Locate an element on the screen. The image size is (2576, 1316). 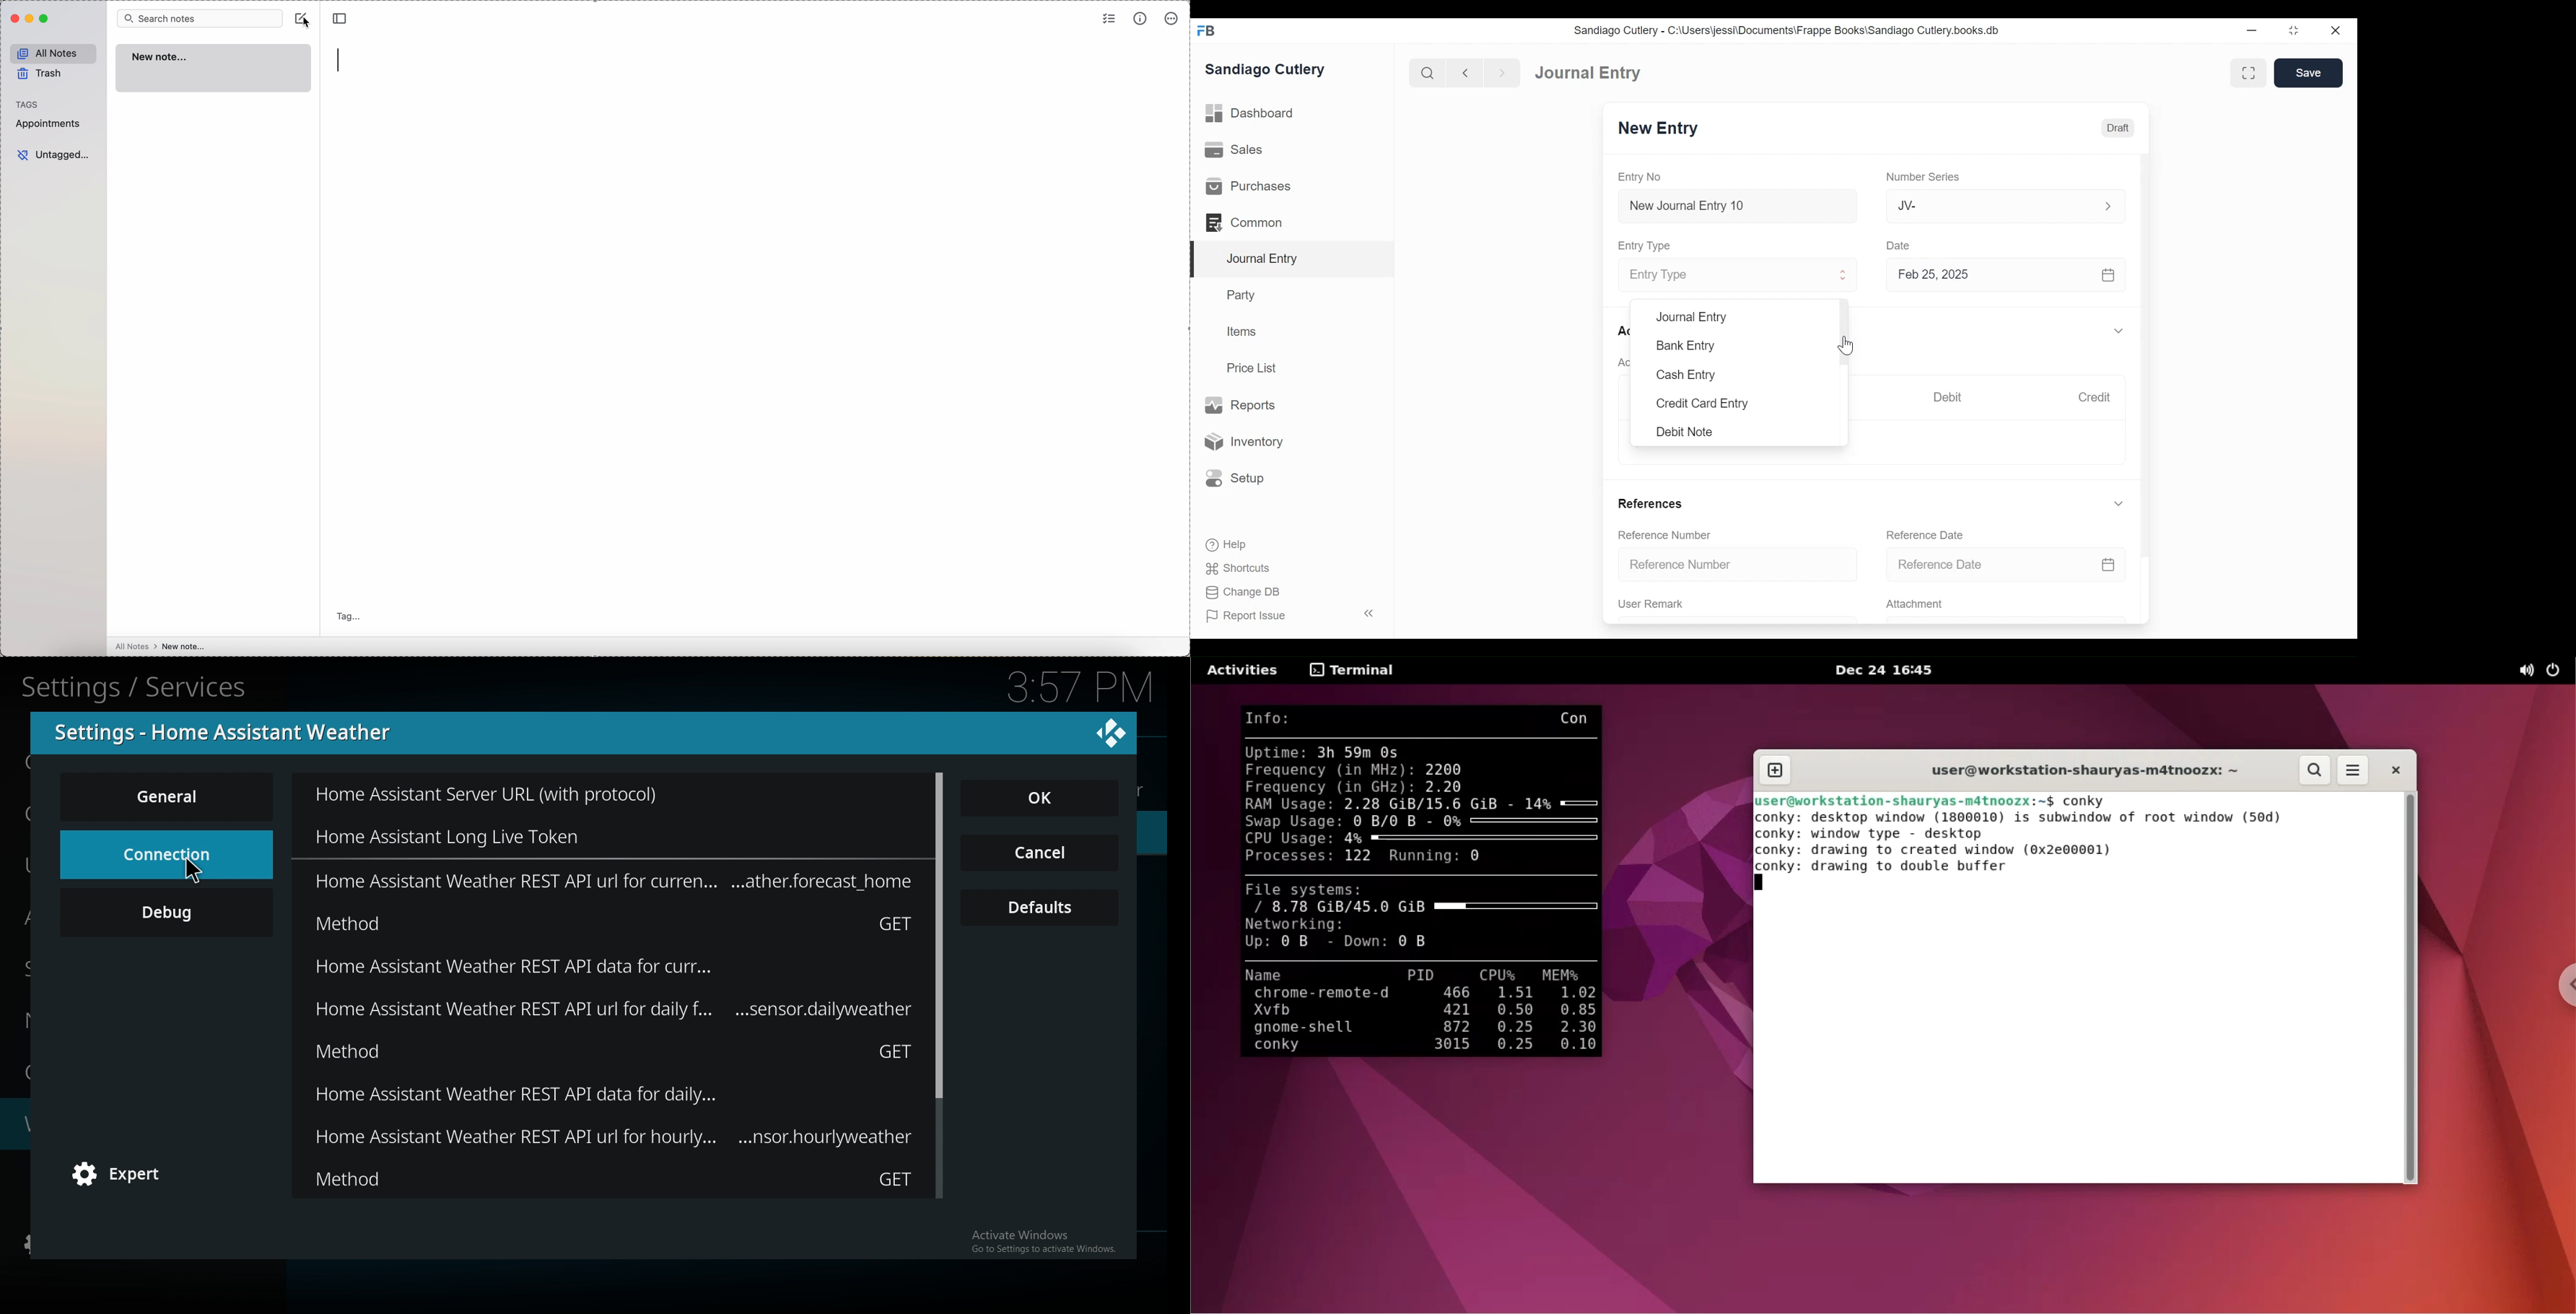
Minimize is located at coordinates (2254, 31).